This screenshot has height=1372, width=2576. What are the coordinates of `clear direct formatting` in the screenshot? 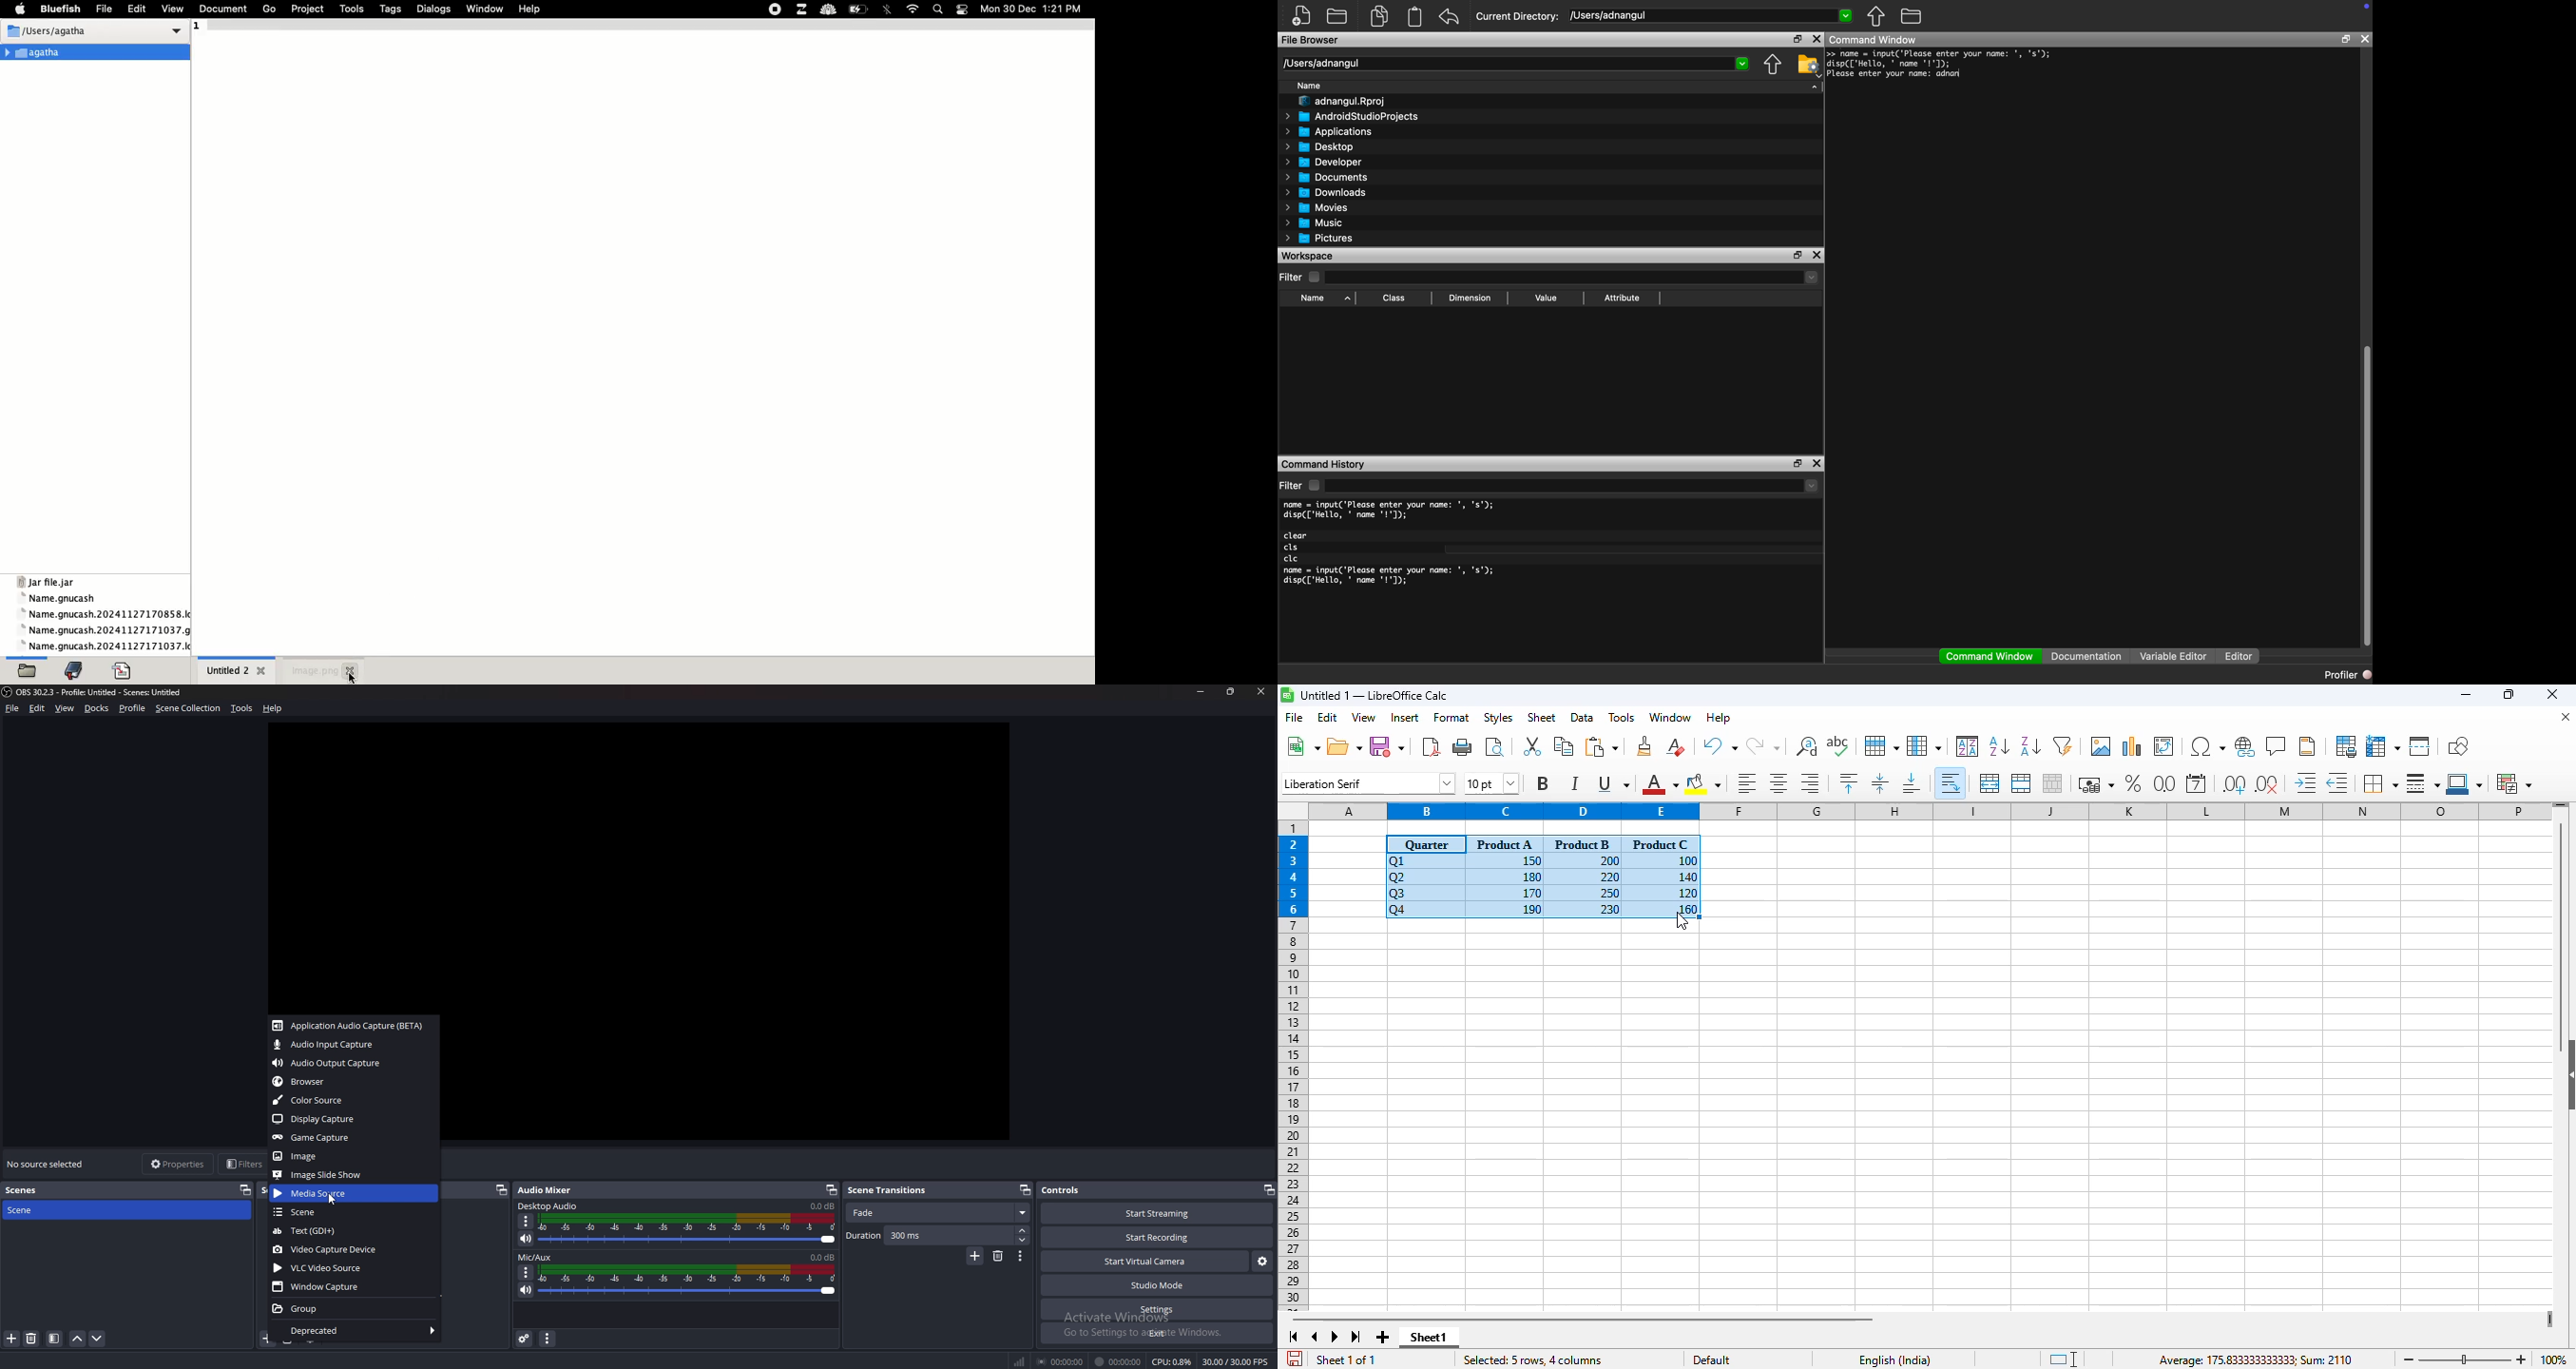 It's located at (1676, 746).